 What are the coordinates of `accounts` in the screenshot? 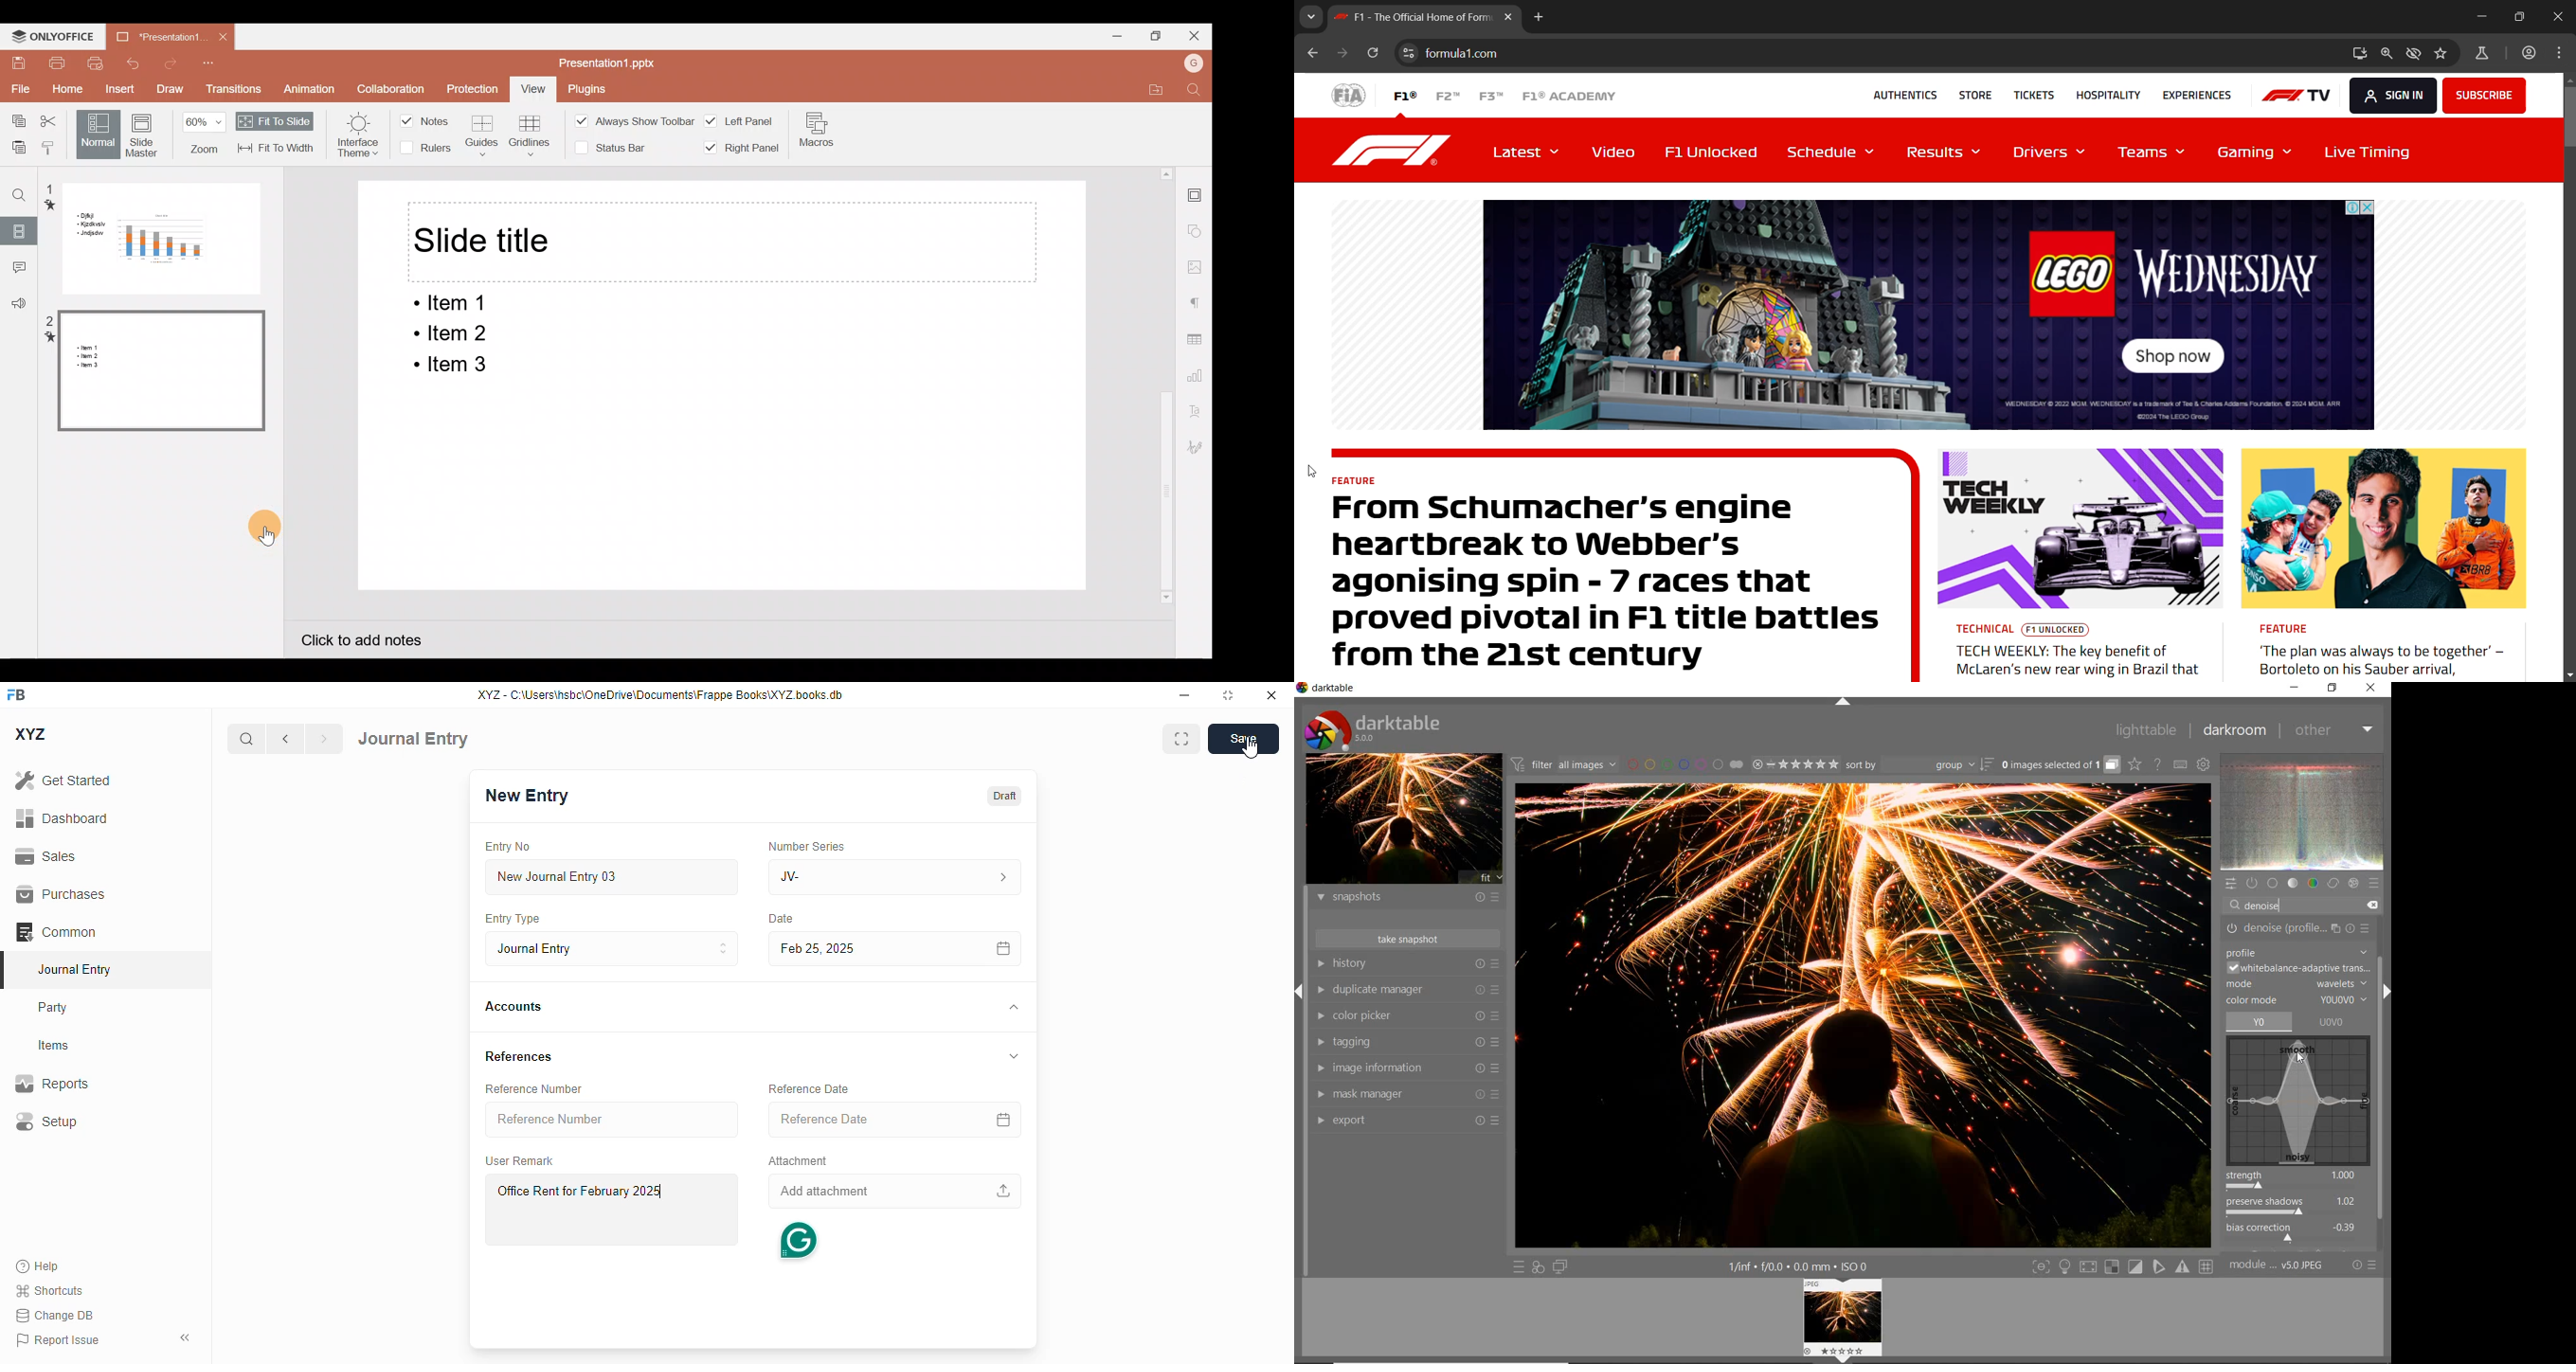 It's located at (513, 1007).